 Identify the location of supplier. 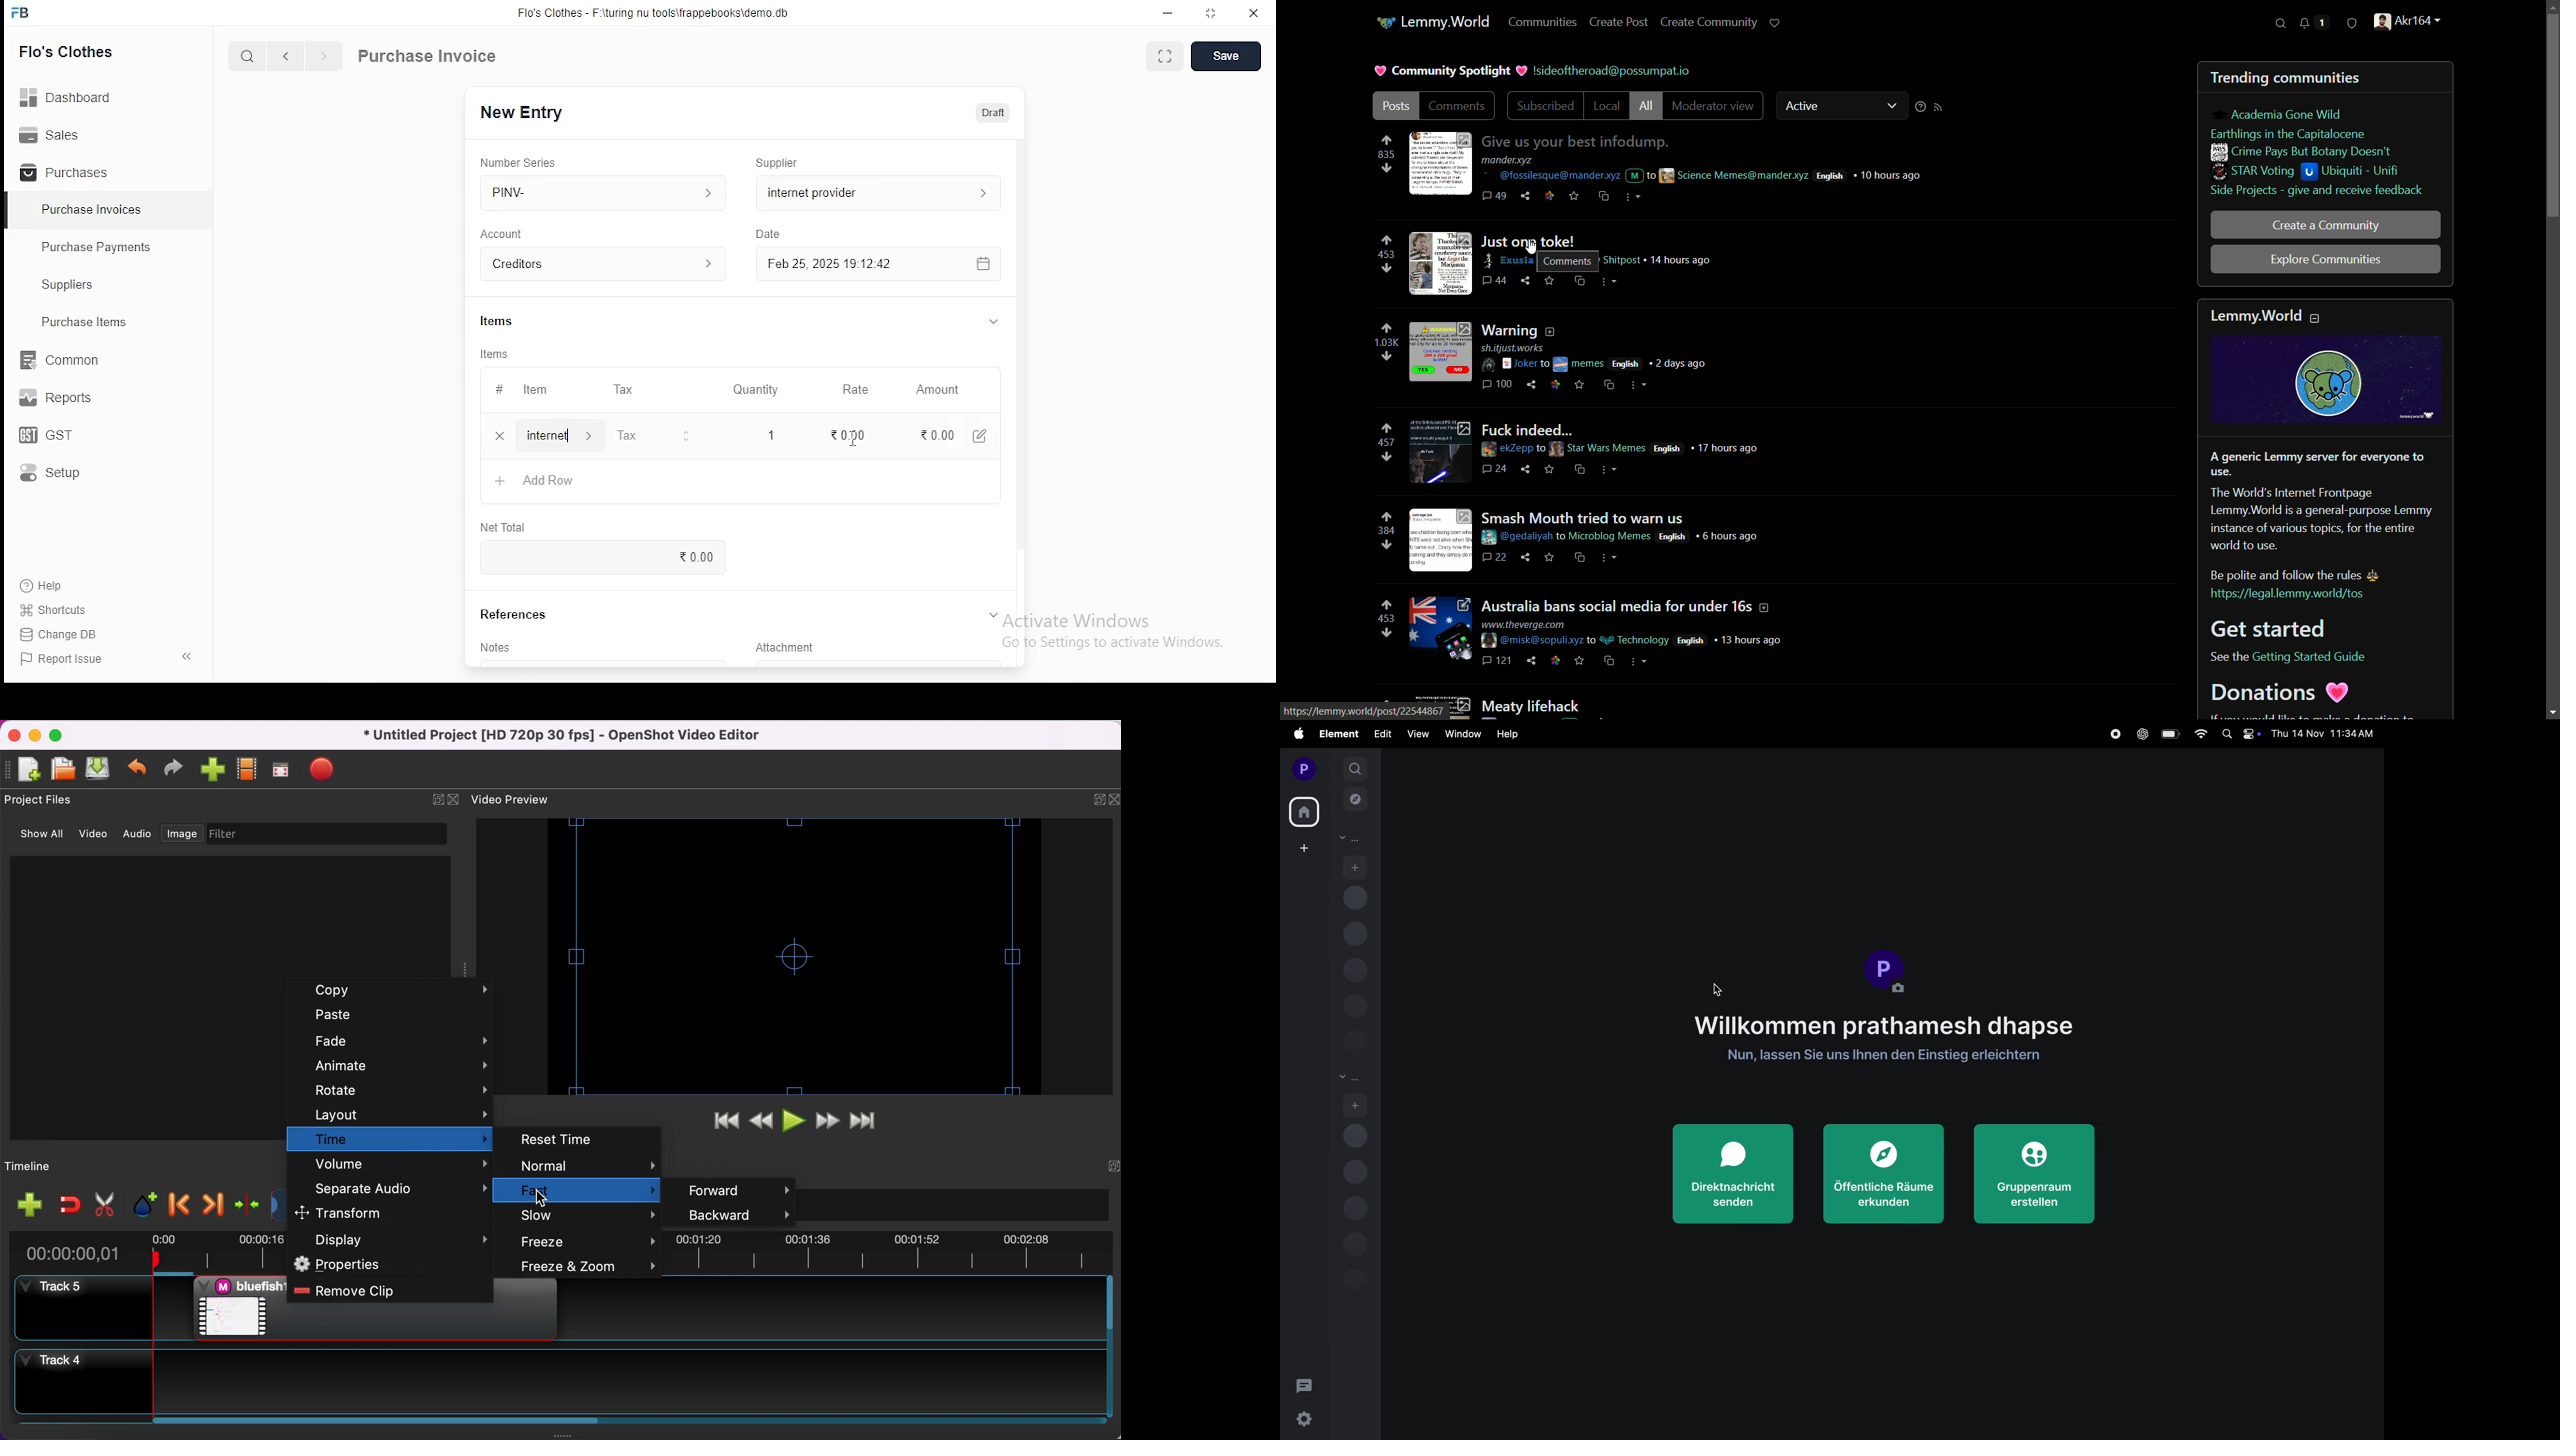
(873, 192).